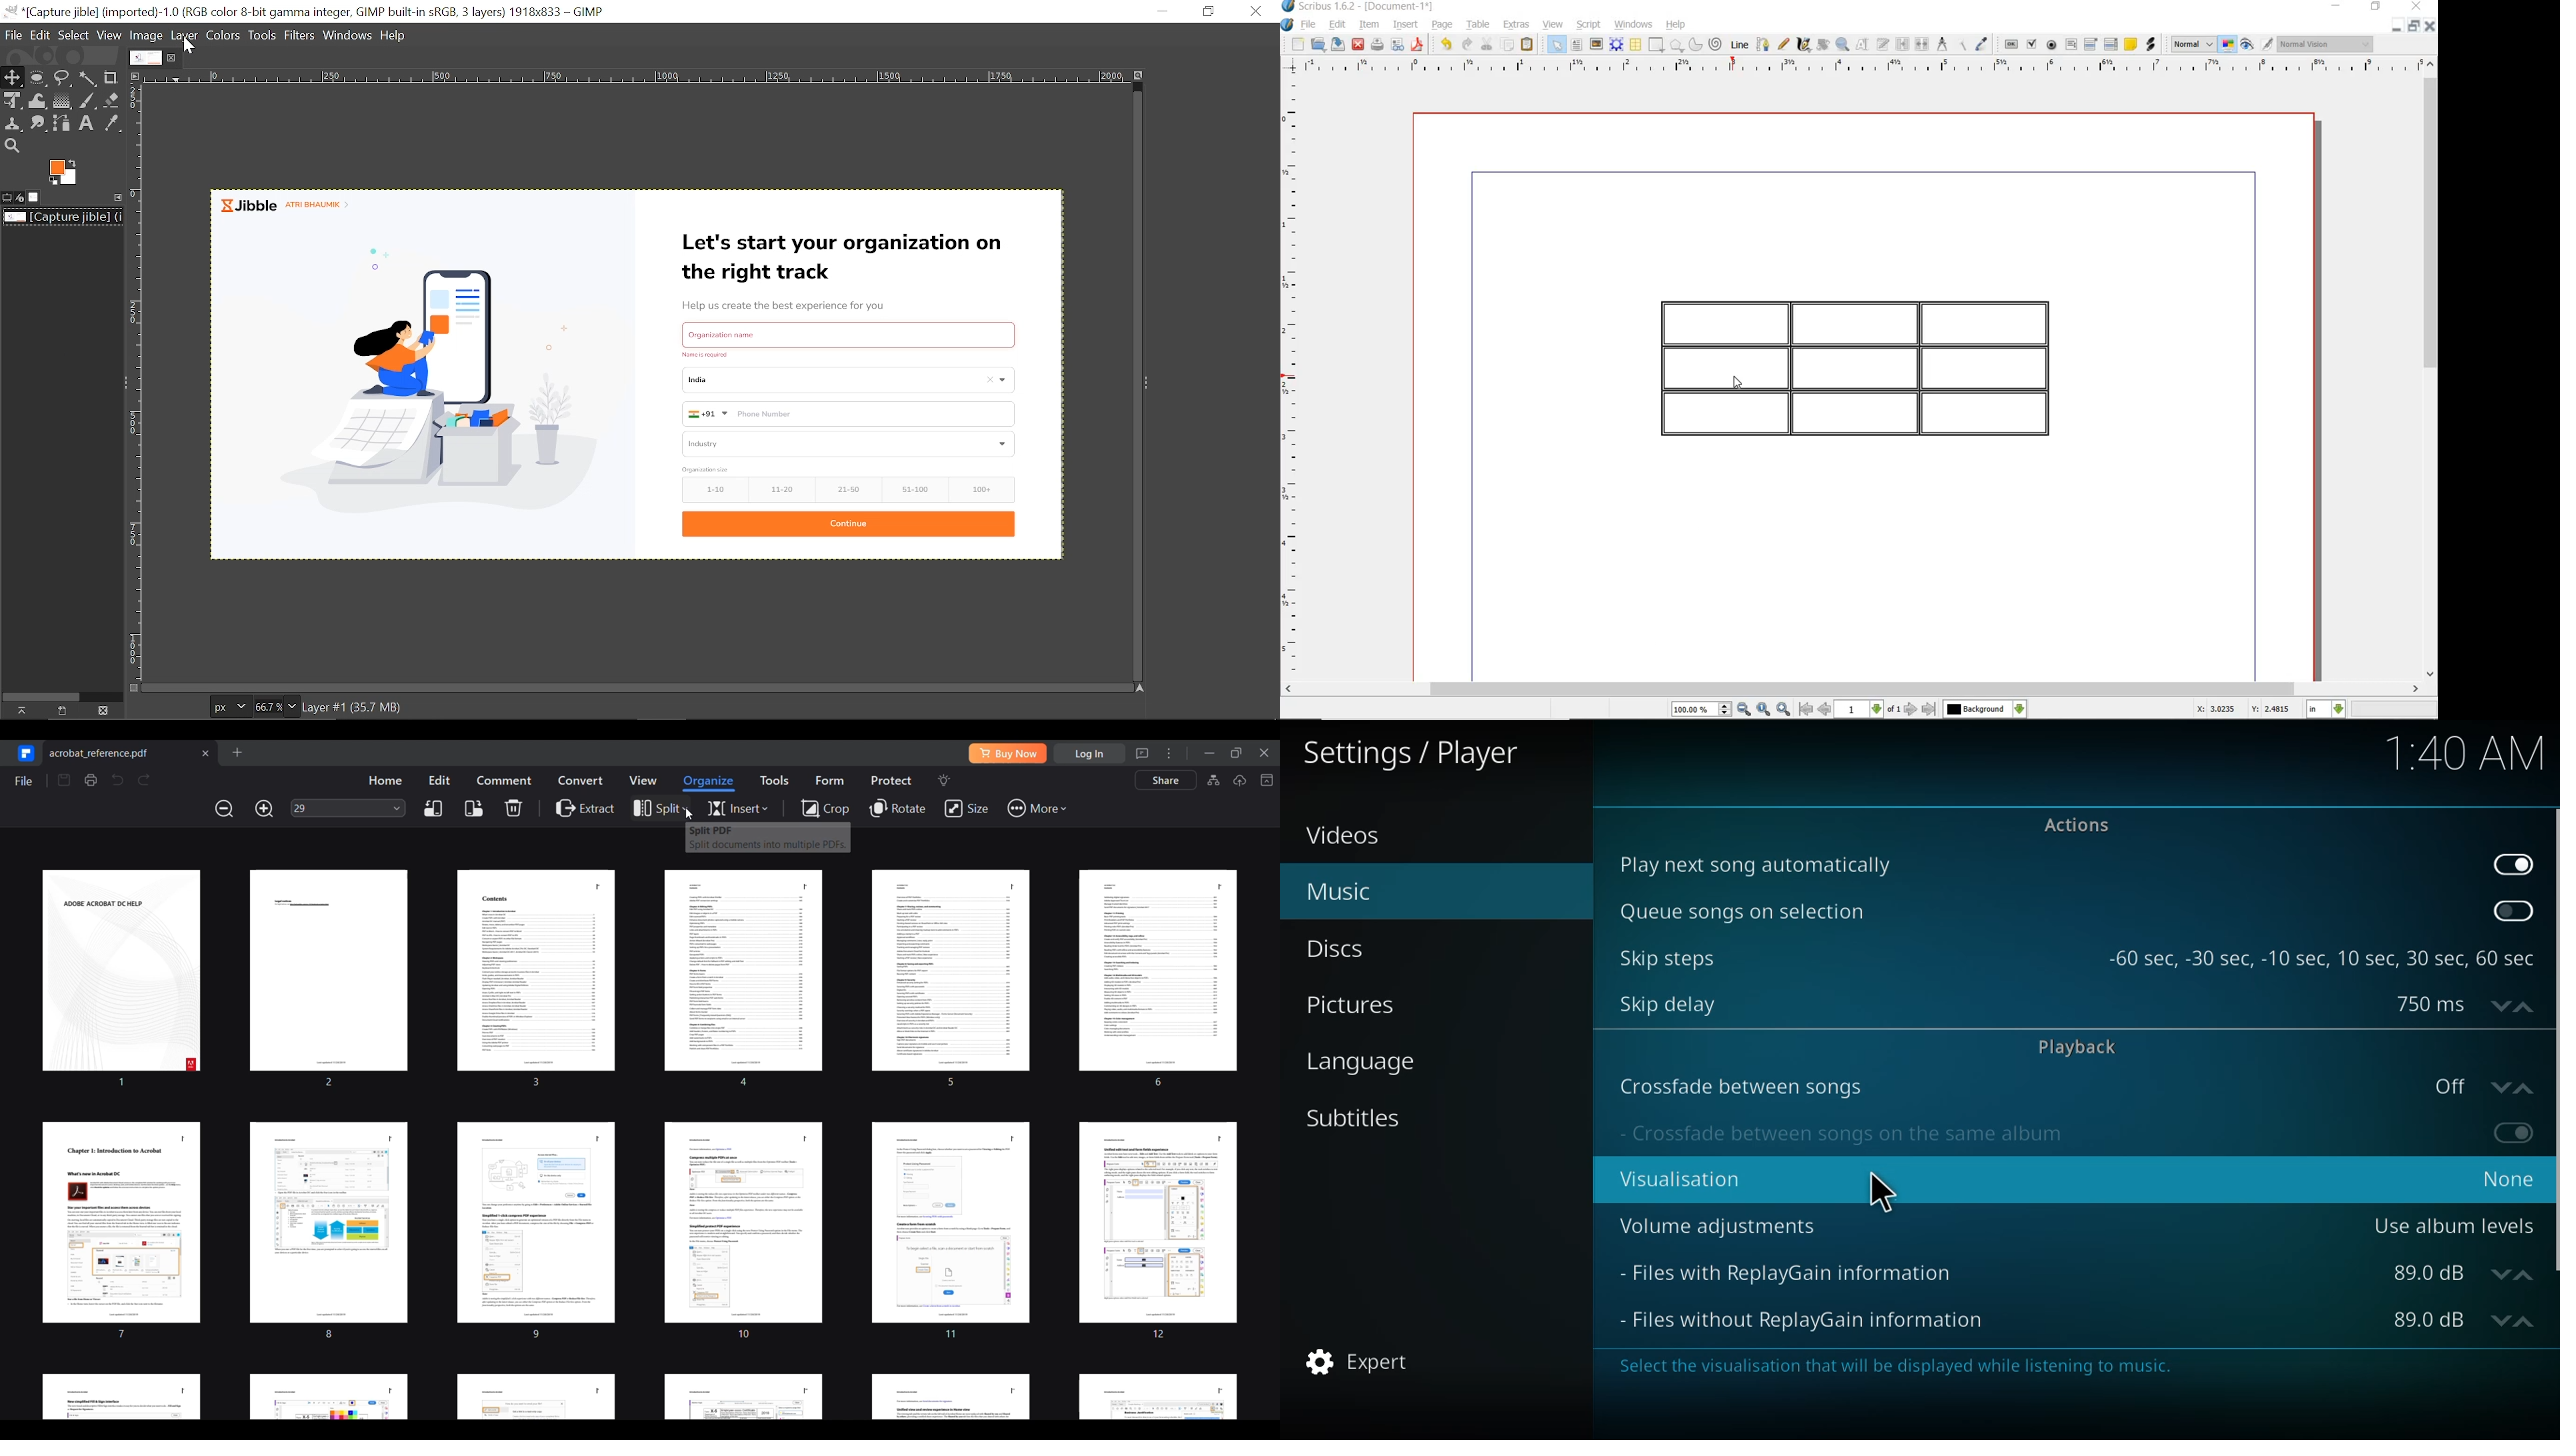 This screenshot has height=1456, width=2576. I want to click on freehand line, so click(1784, 46).